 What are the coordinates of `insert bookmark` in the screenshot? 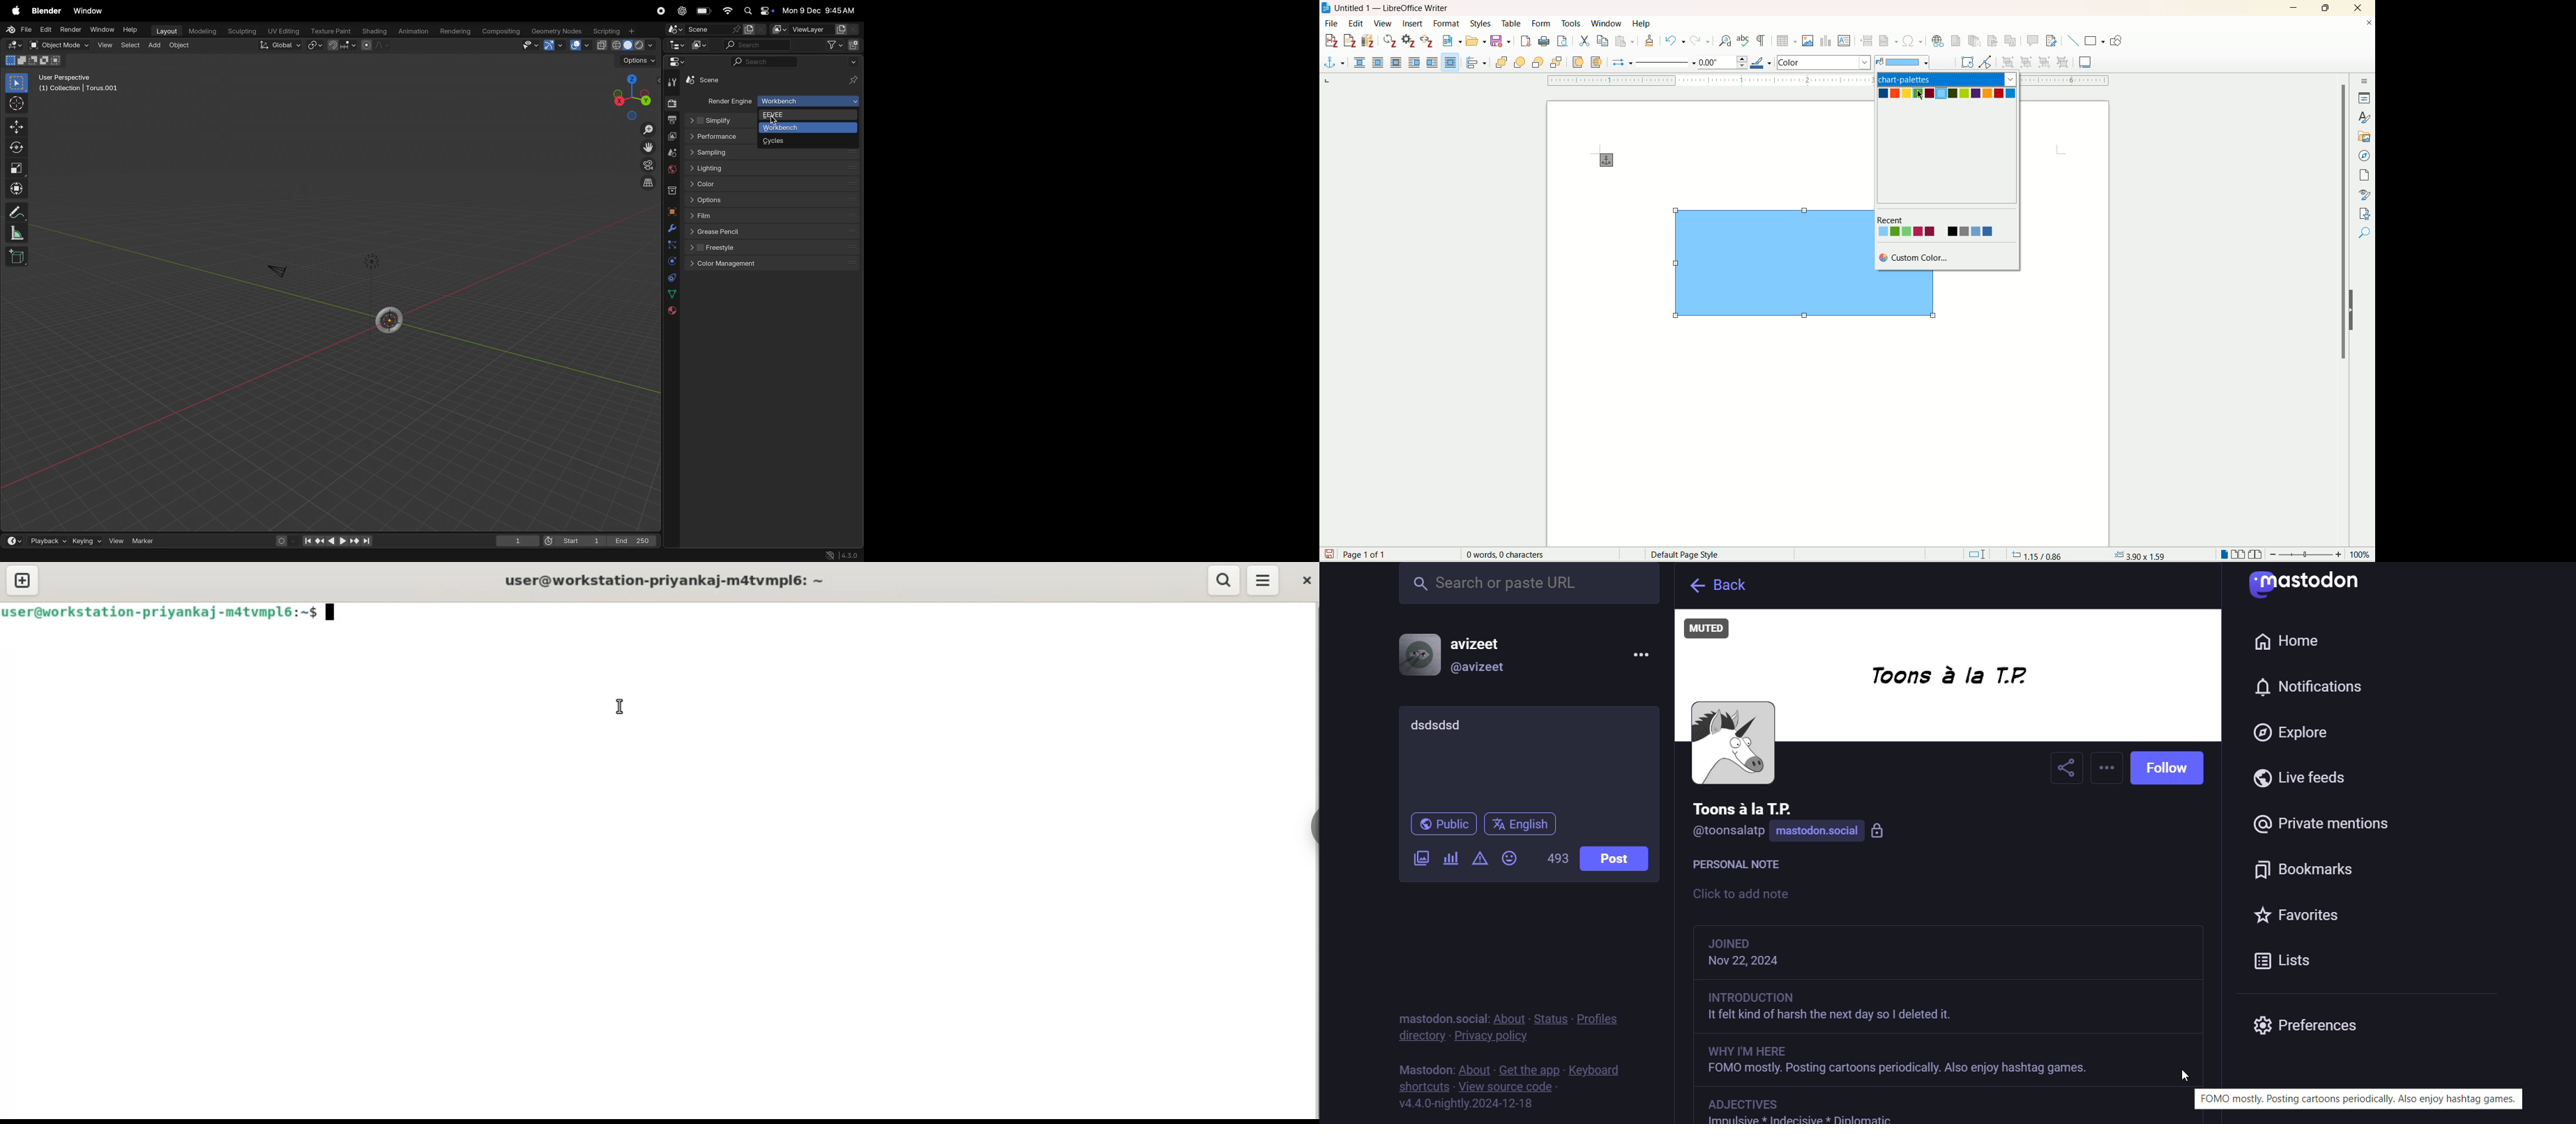 It's located at (1996, 41).